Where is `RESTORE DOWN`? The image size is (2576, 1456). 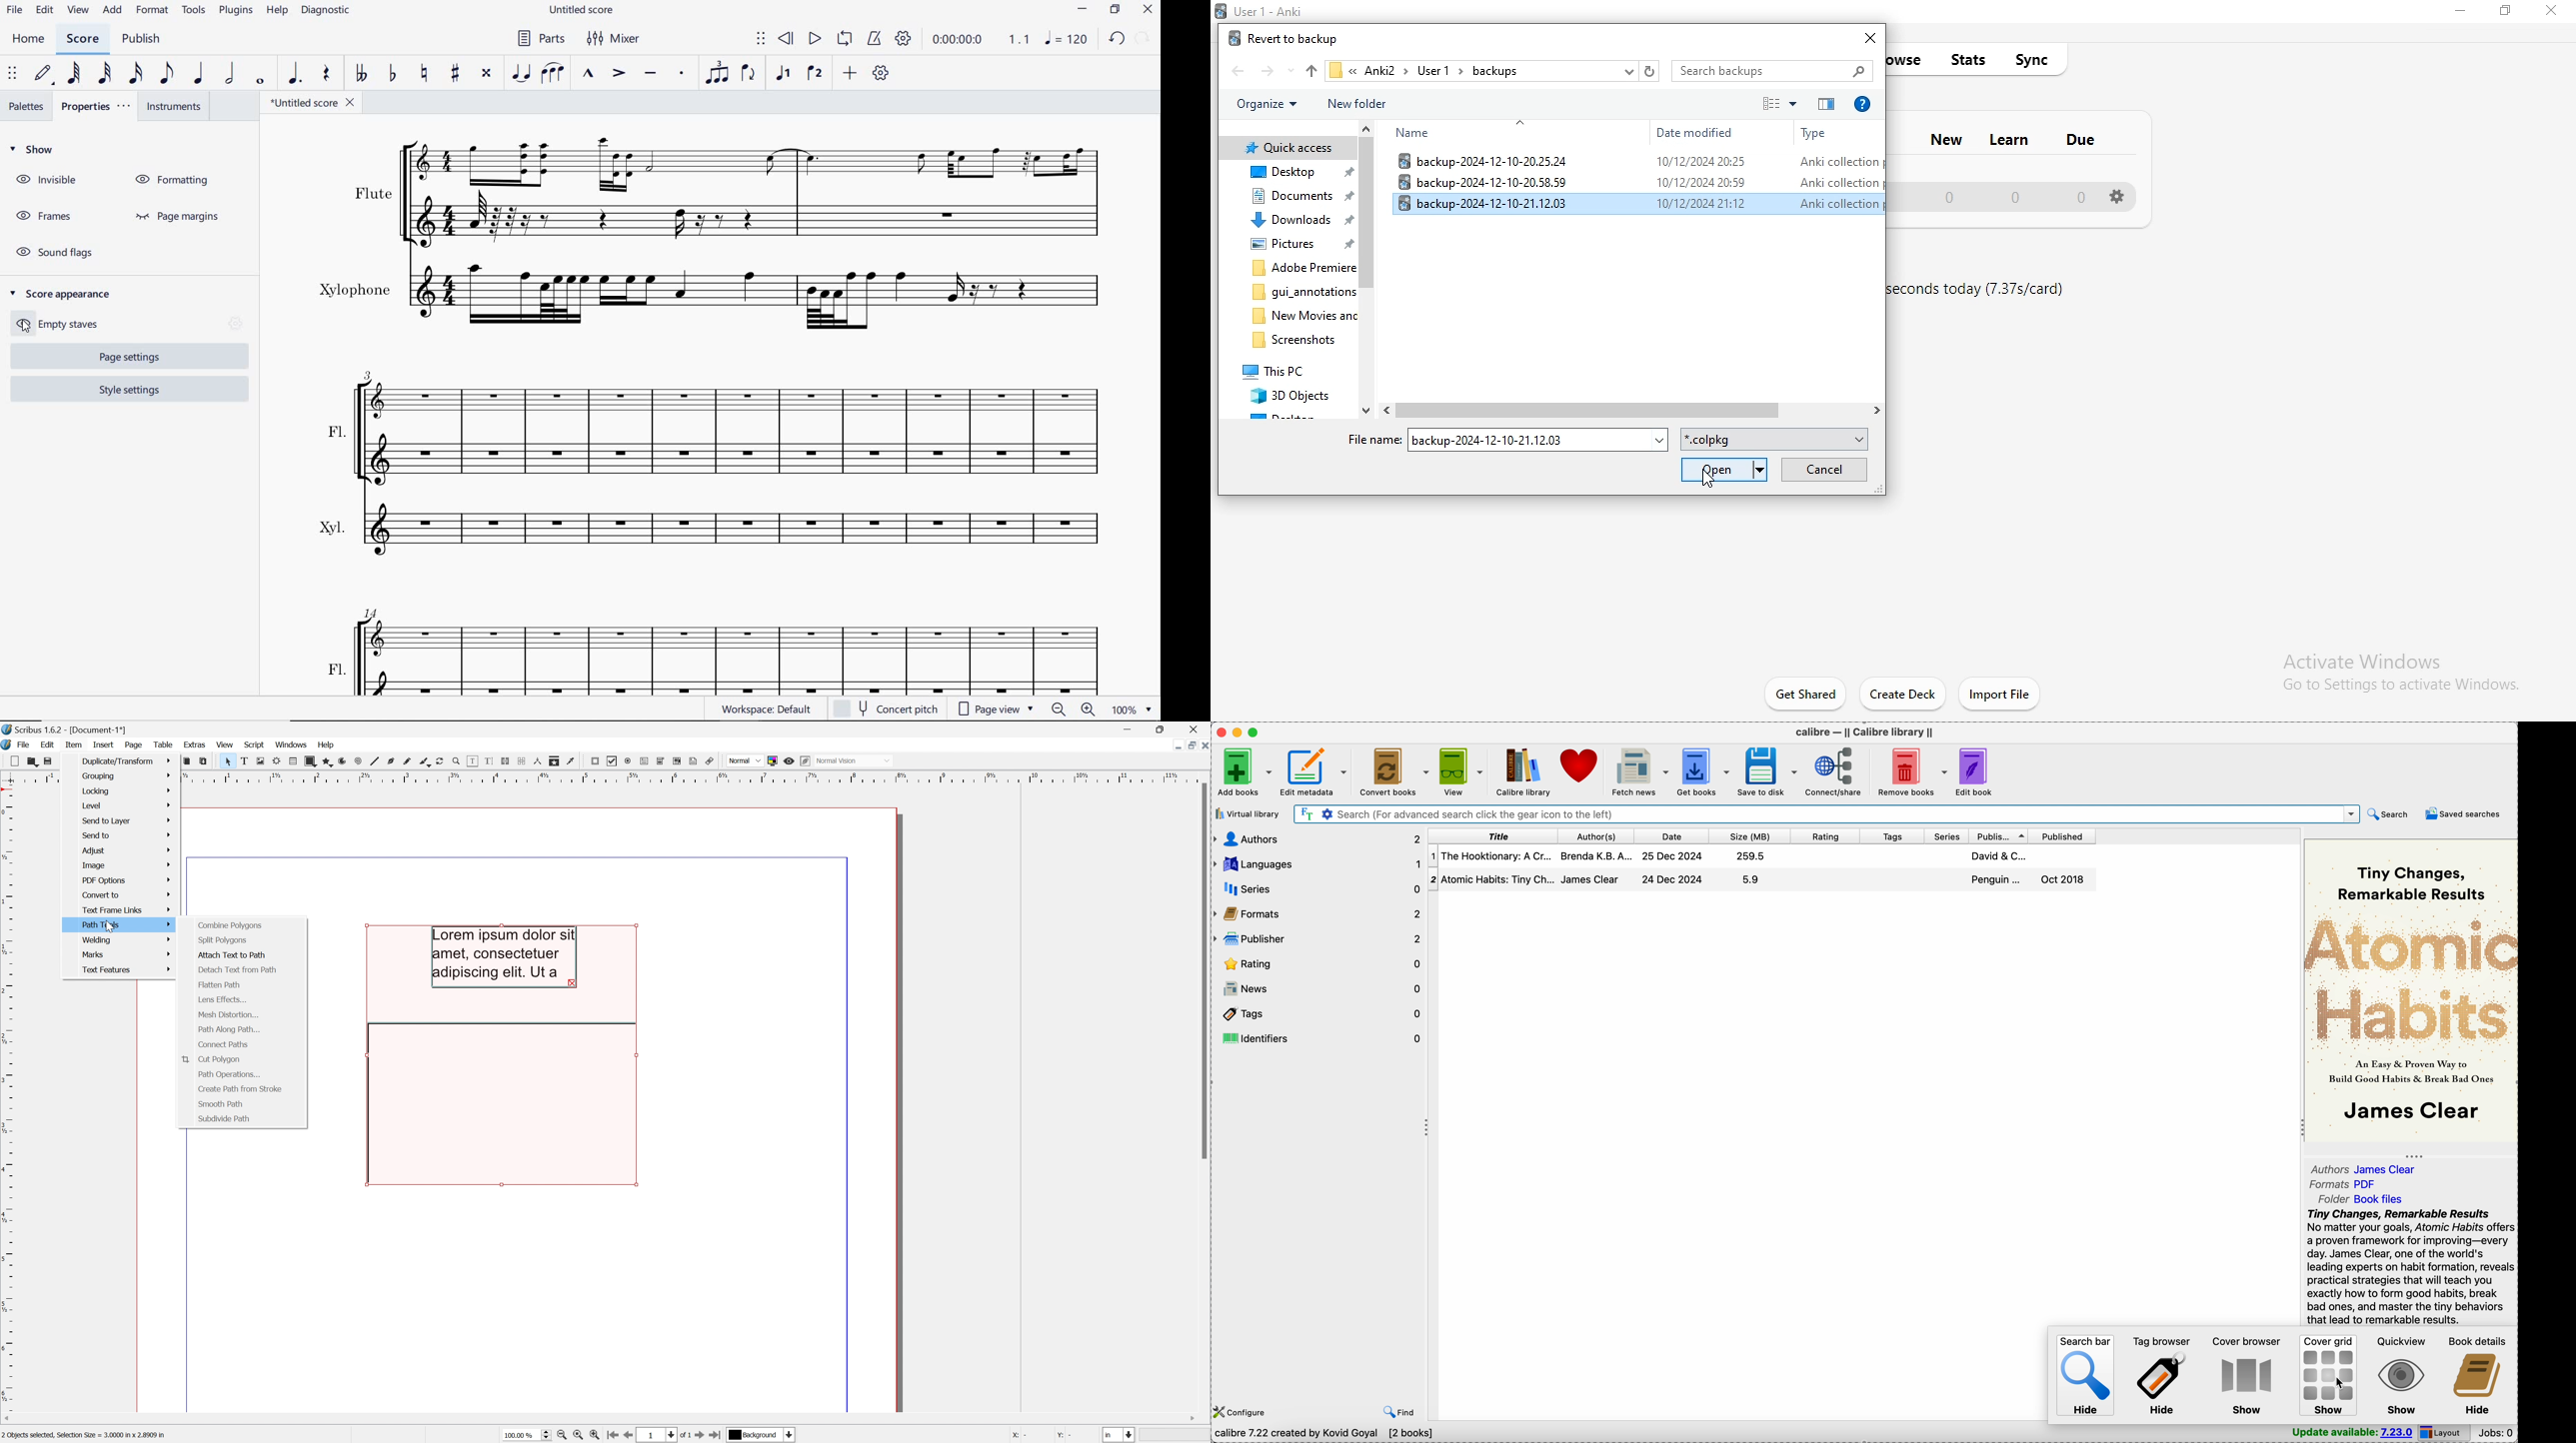
RESTORE DOWN is located at coordinates (1118, 10).